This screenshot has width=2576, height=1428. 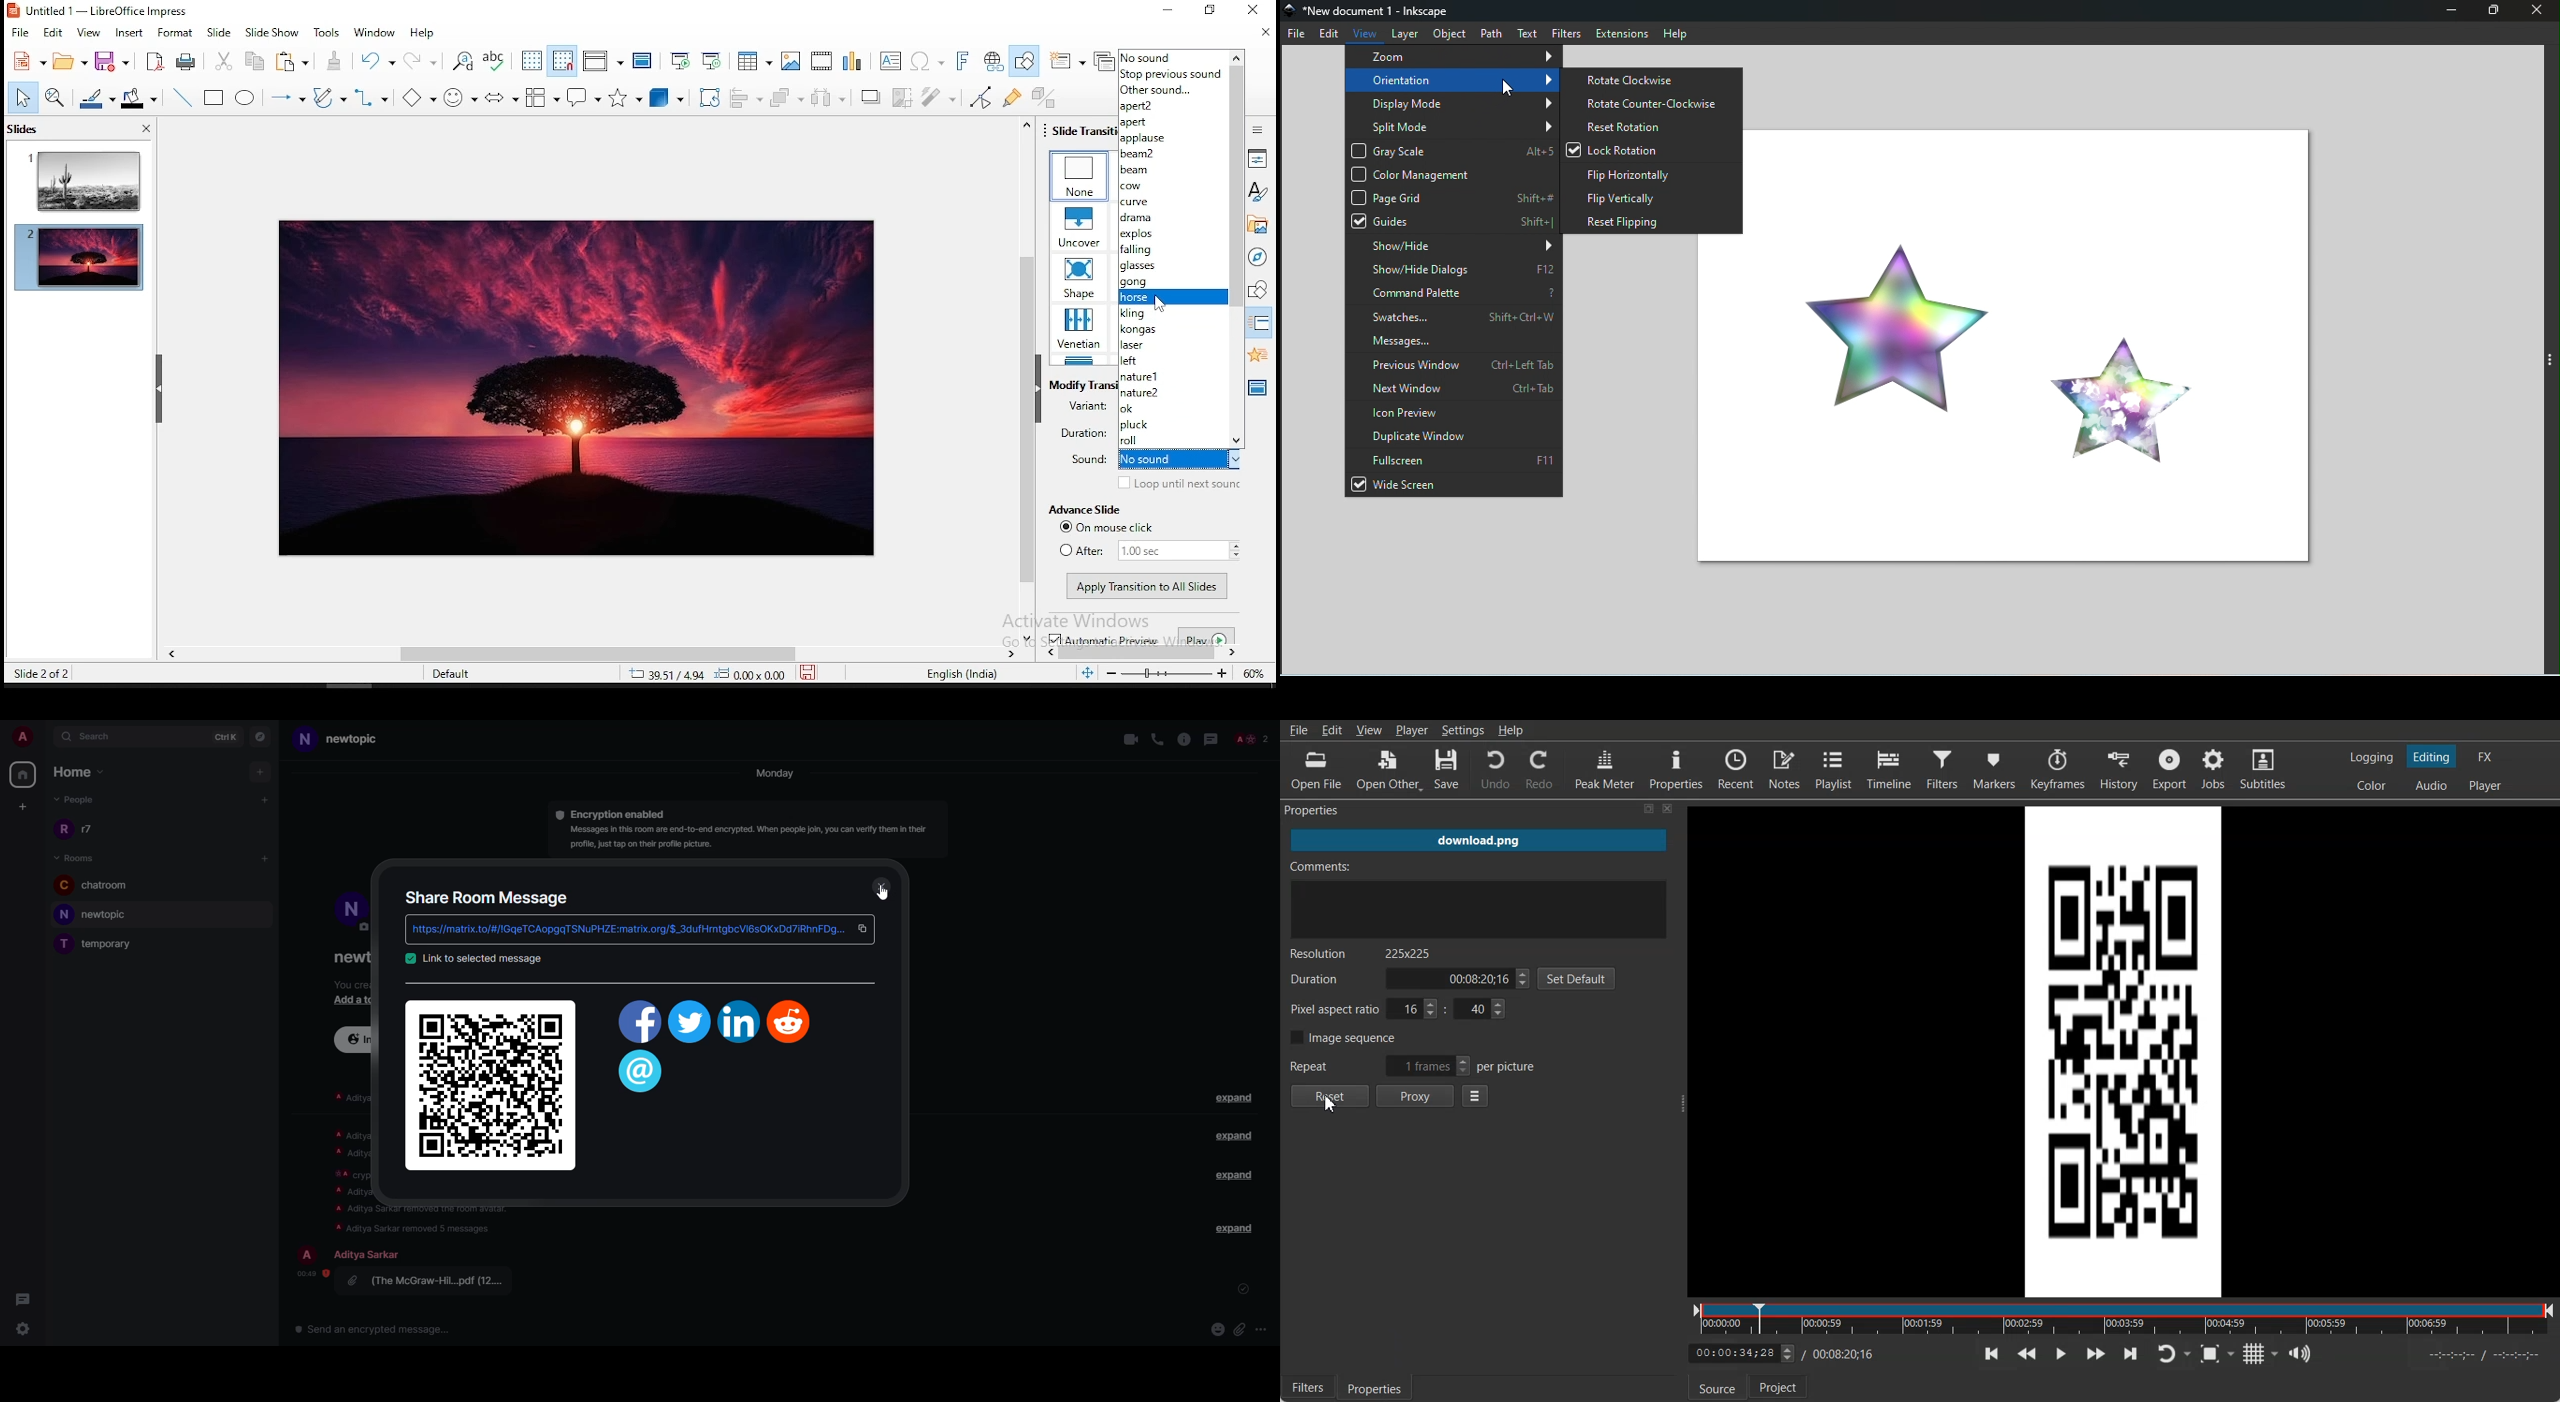 I want to click on add, so click(x=266, y=799).